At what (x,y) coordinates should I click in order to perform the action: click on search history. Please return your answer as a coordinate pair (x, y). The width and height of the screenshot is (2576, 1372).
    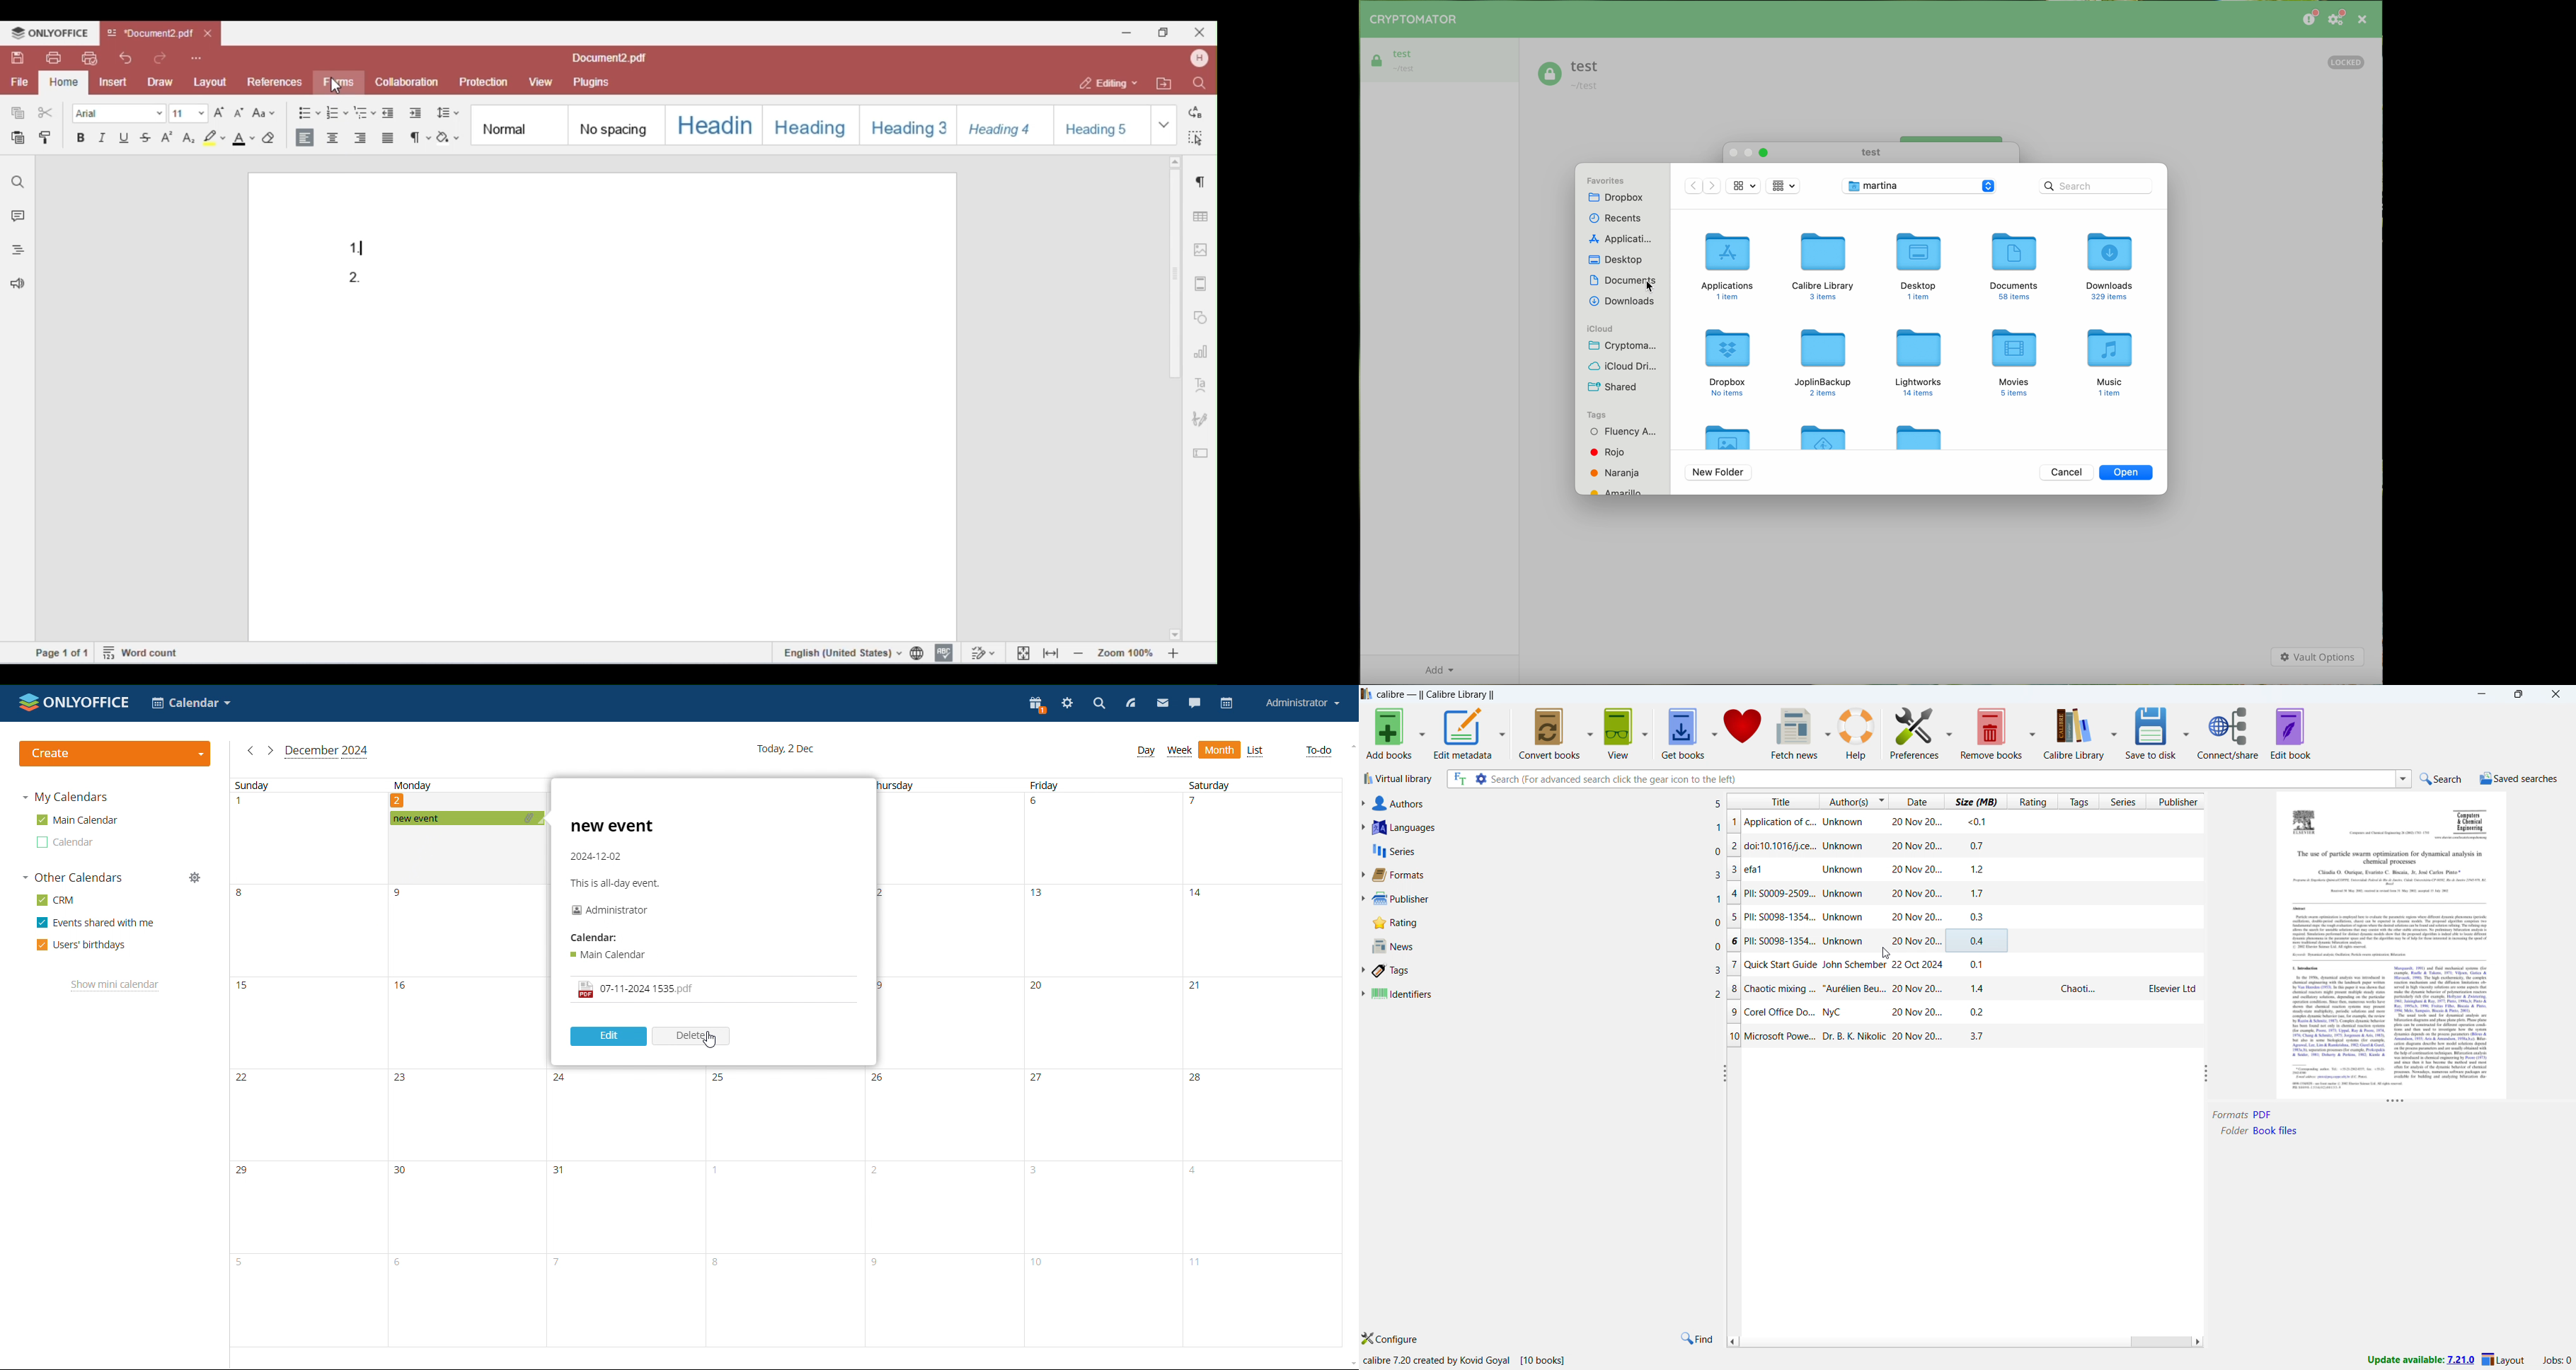
    Looking at the image, I should click on (2405, 778).